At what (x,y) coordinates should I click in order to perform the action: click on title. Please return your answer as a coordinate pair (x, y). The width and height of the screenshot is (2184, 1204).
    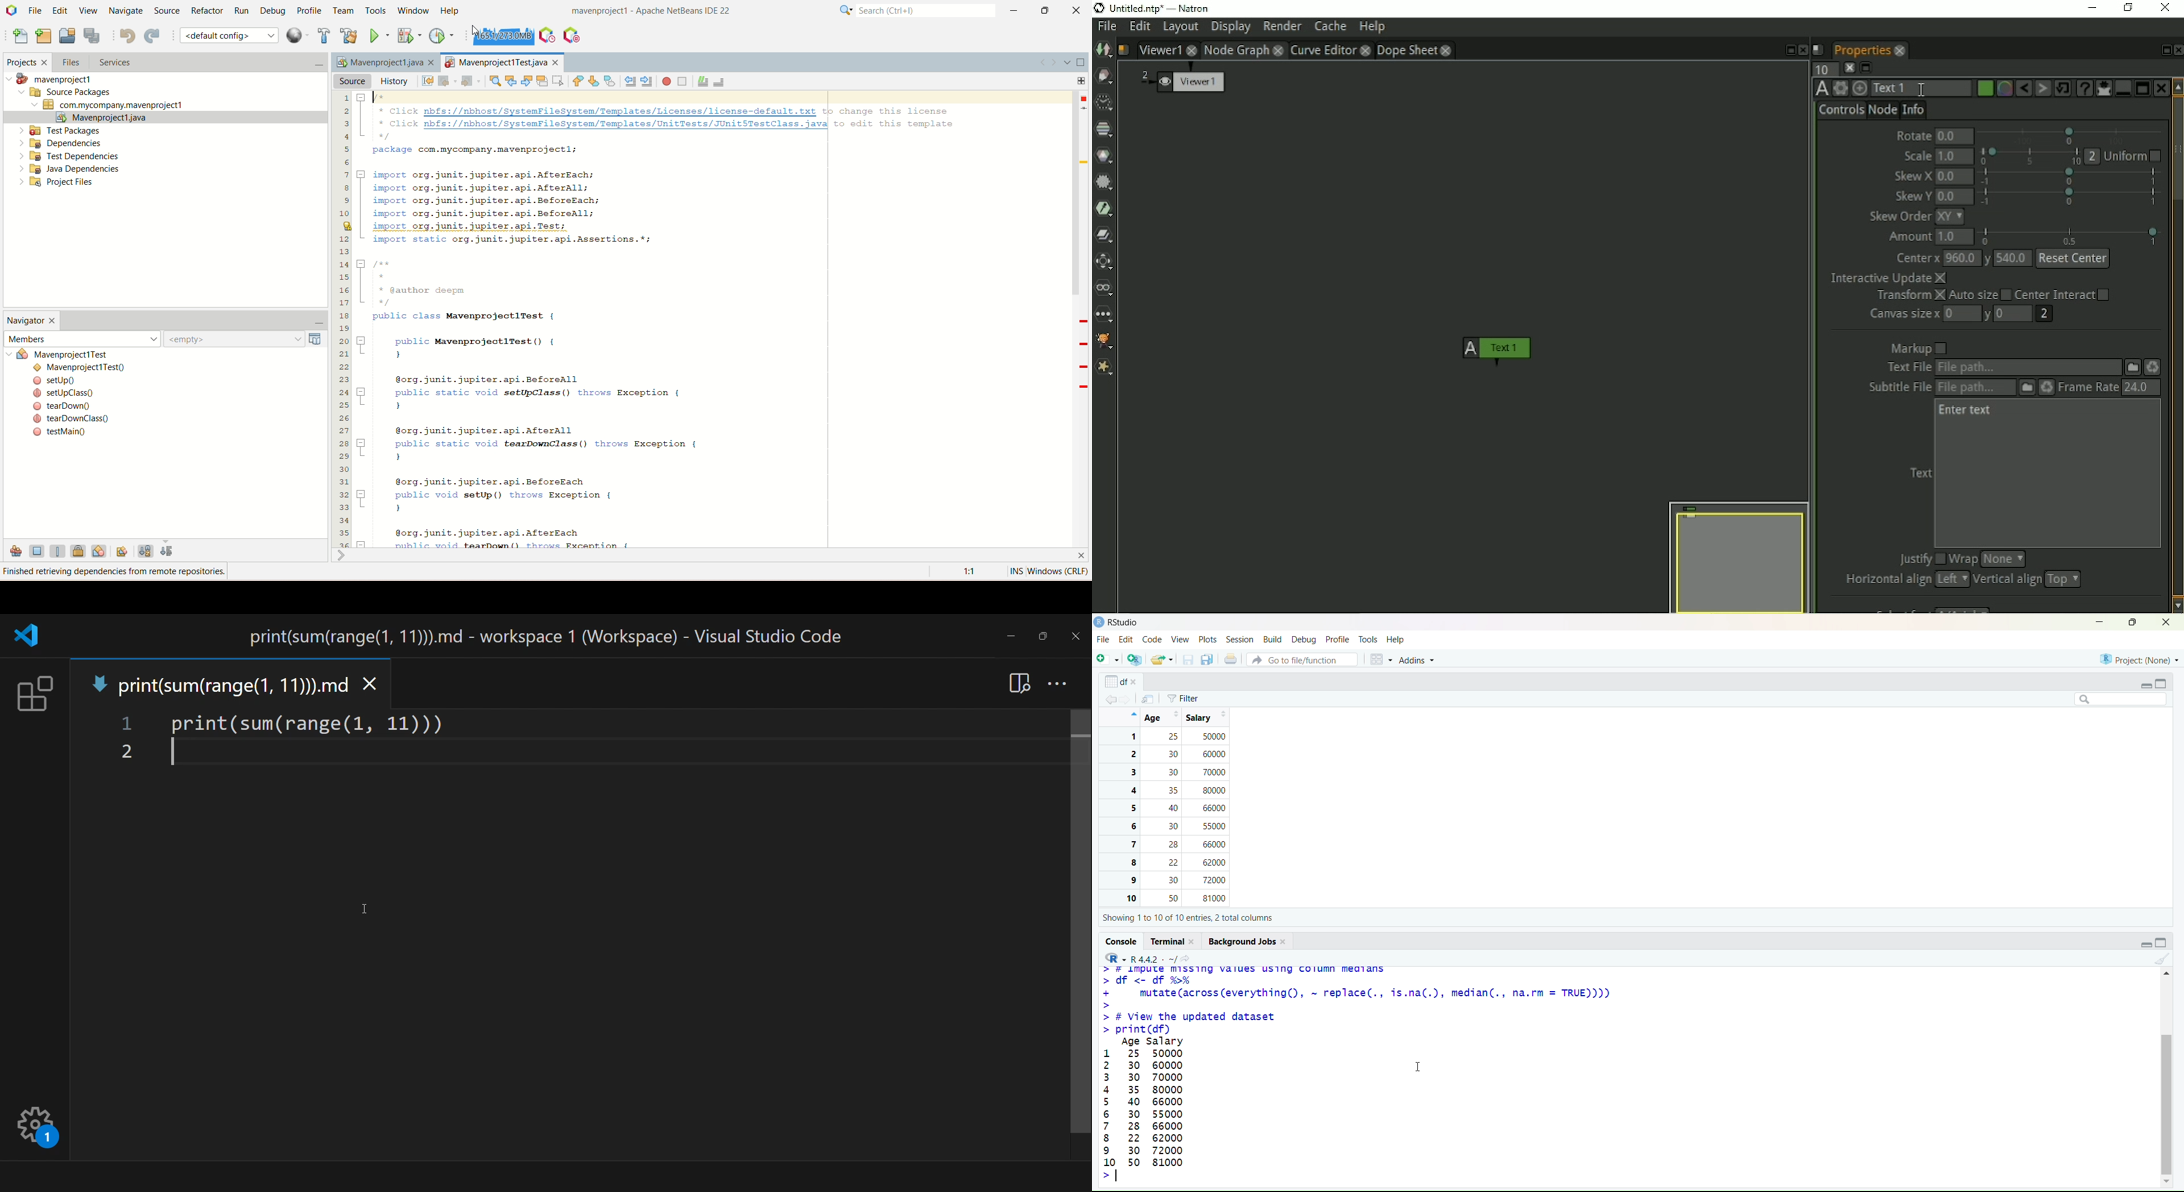
    Looking at the image, I should click on (1167, 8).